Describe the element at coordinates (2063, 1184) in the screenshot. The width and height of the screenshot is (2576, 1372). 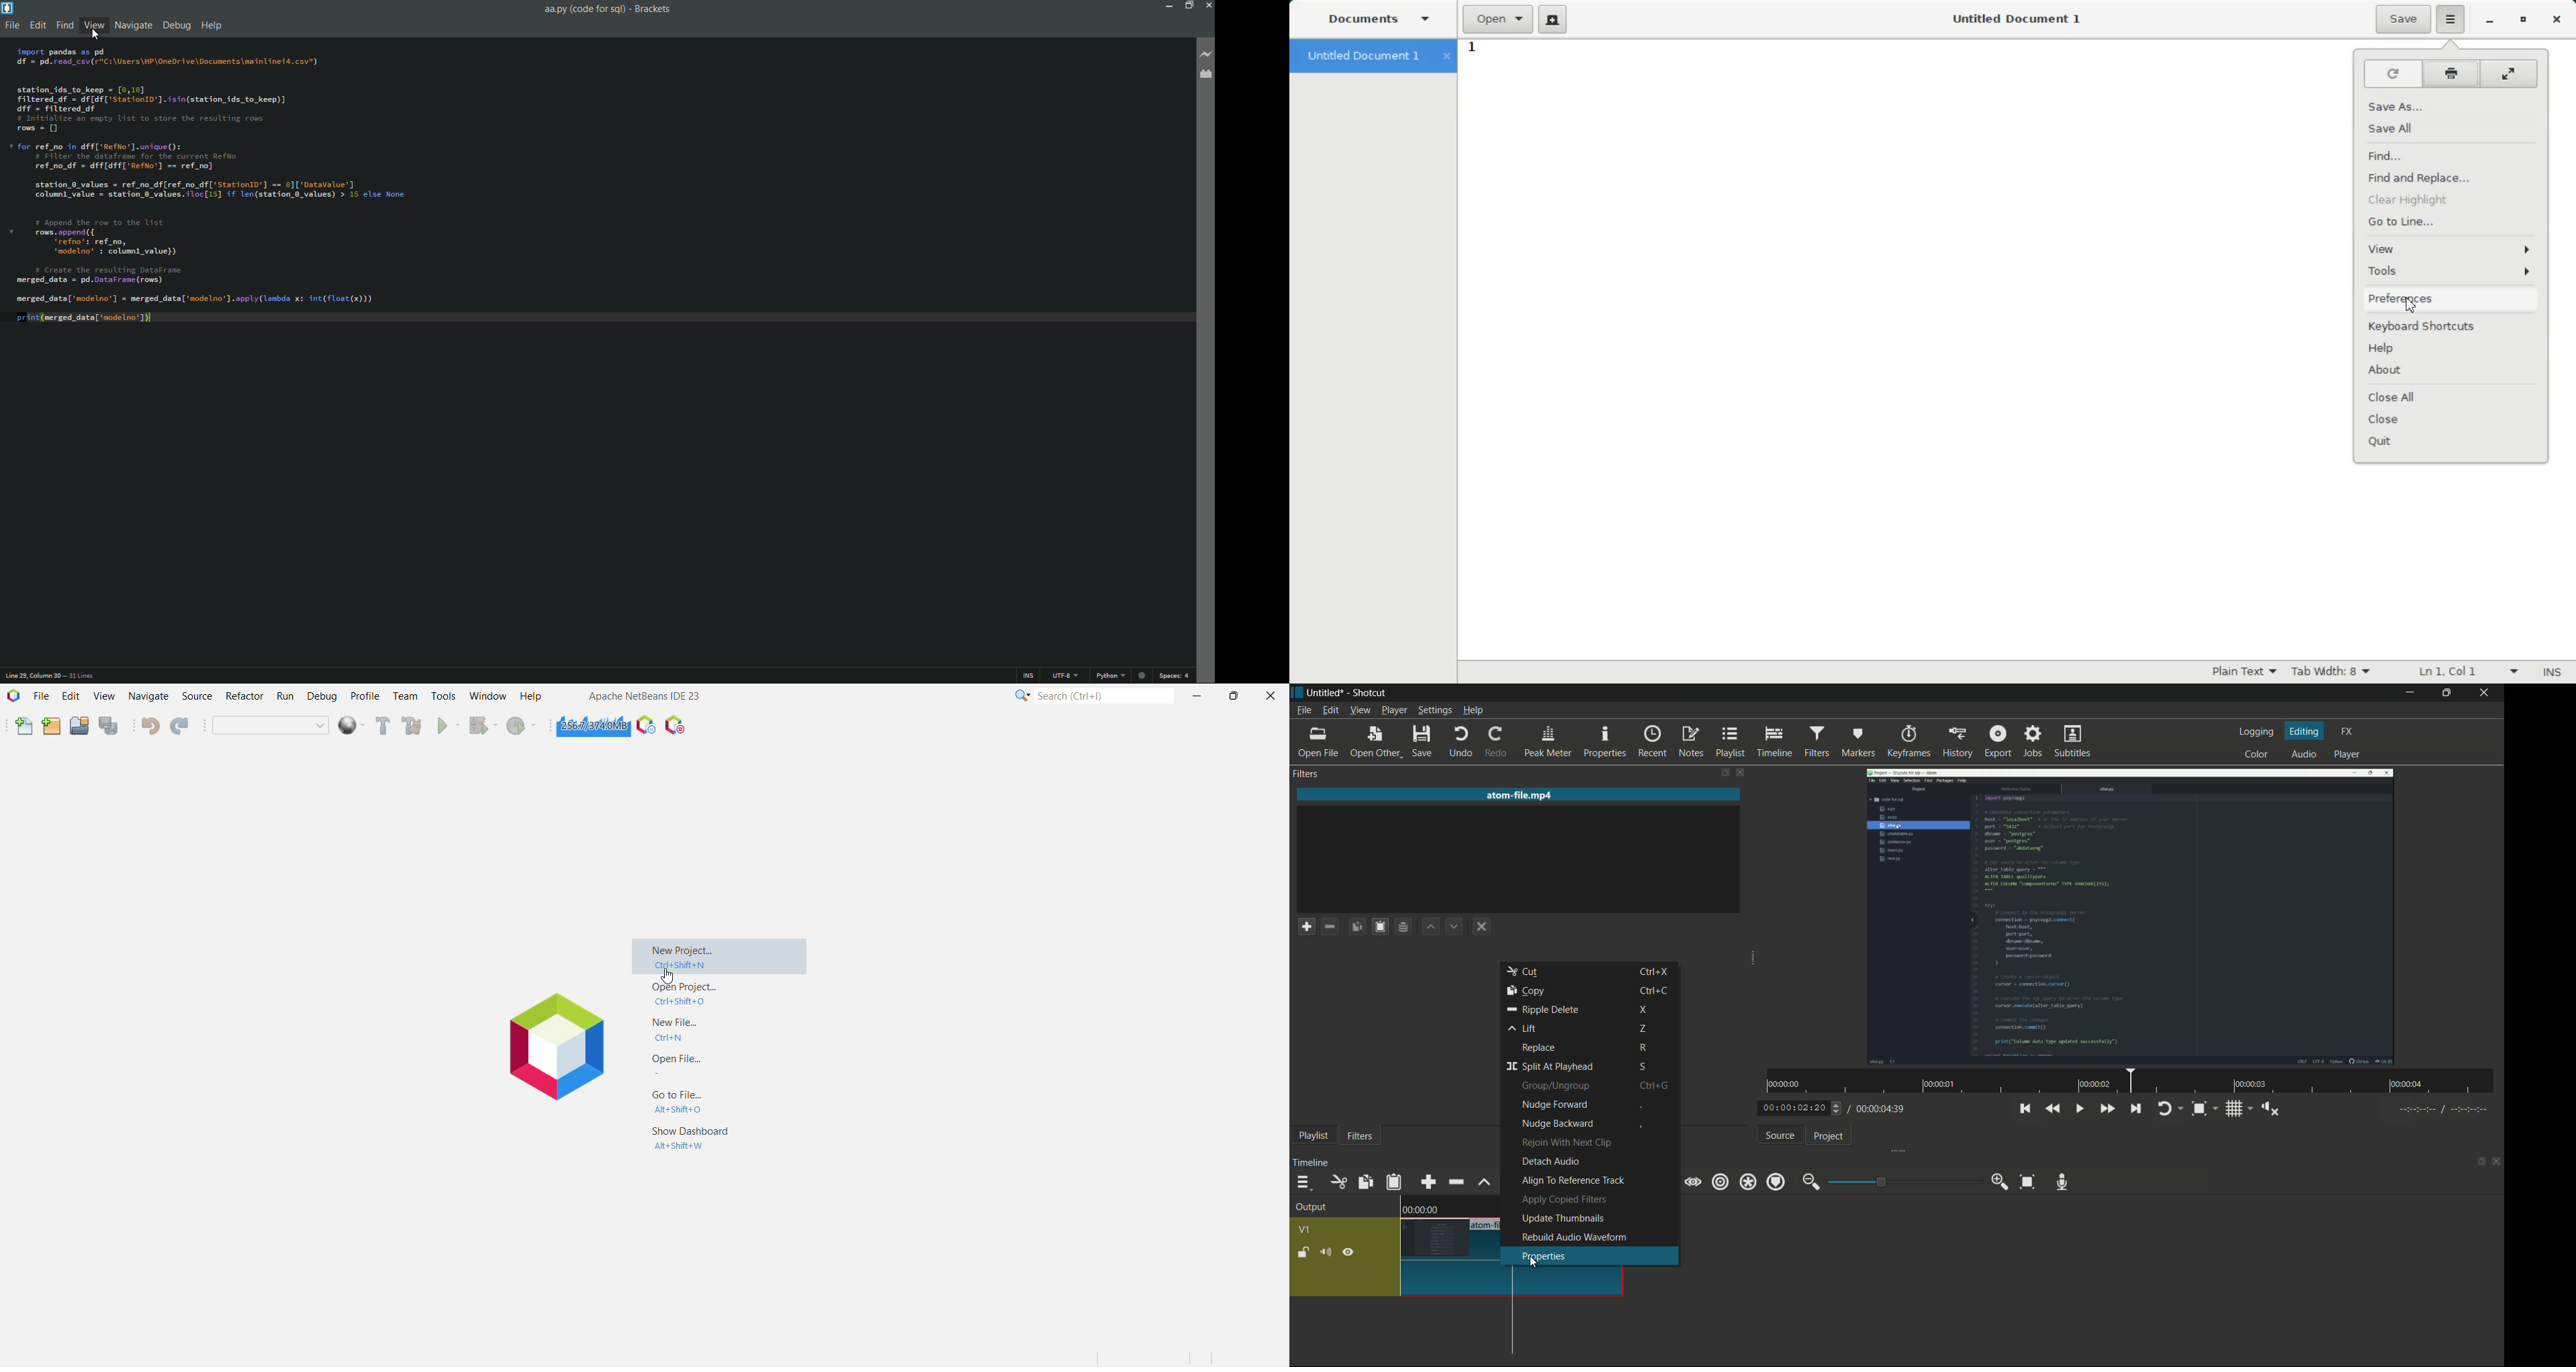
I see `record audio` at that location.